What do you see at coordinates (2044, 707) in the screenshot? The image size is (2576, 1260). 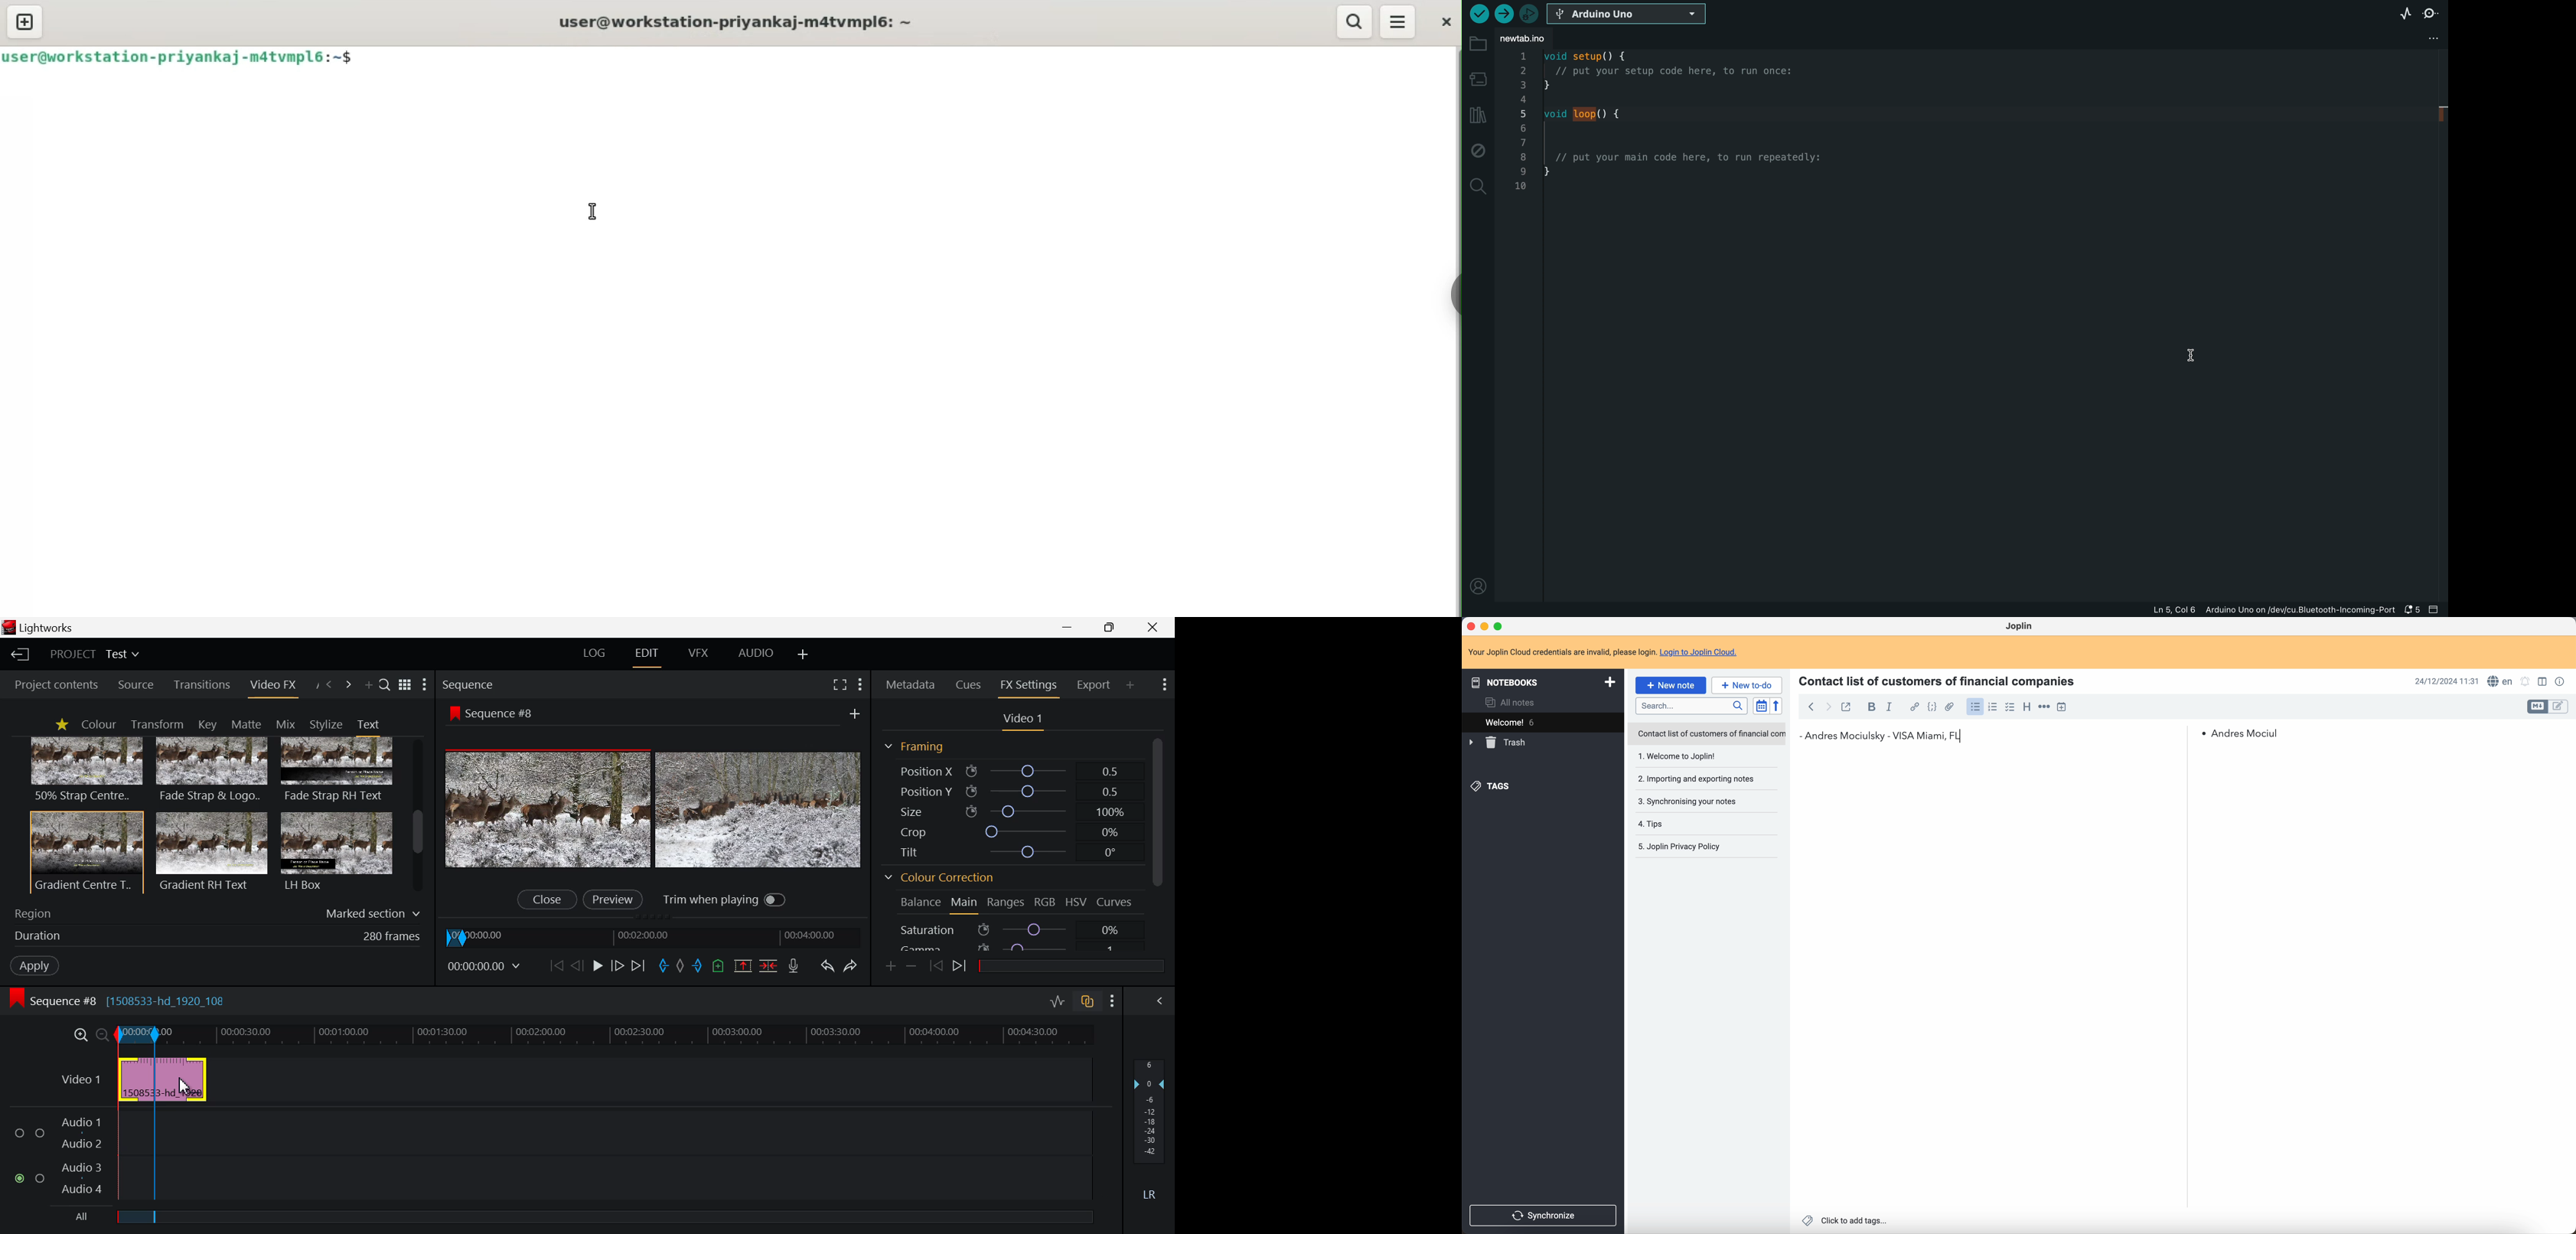 I see `horizontal rule` at bounding box center [2044, 707].